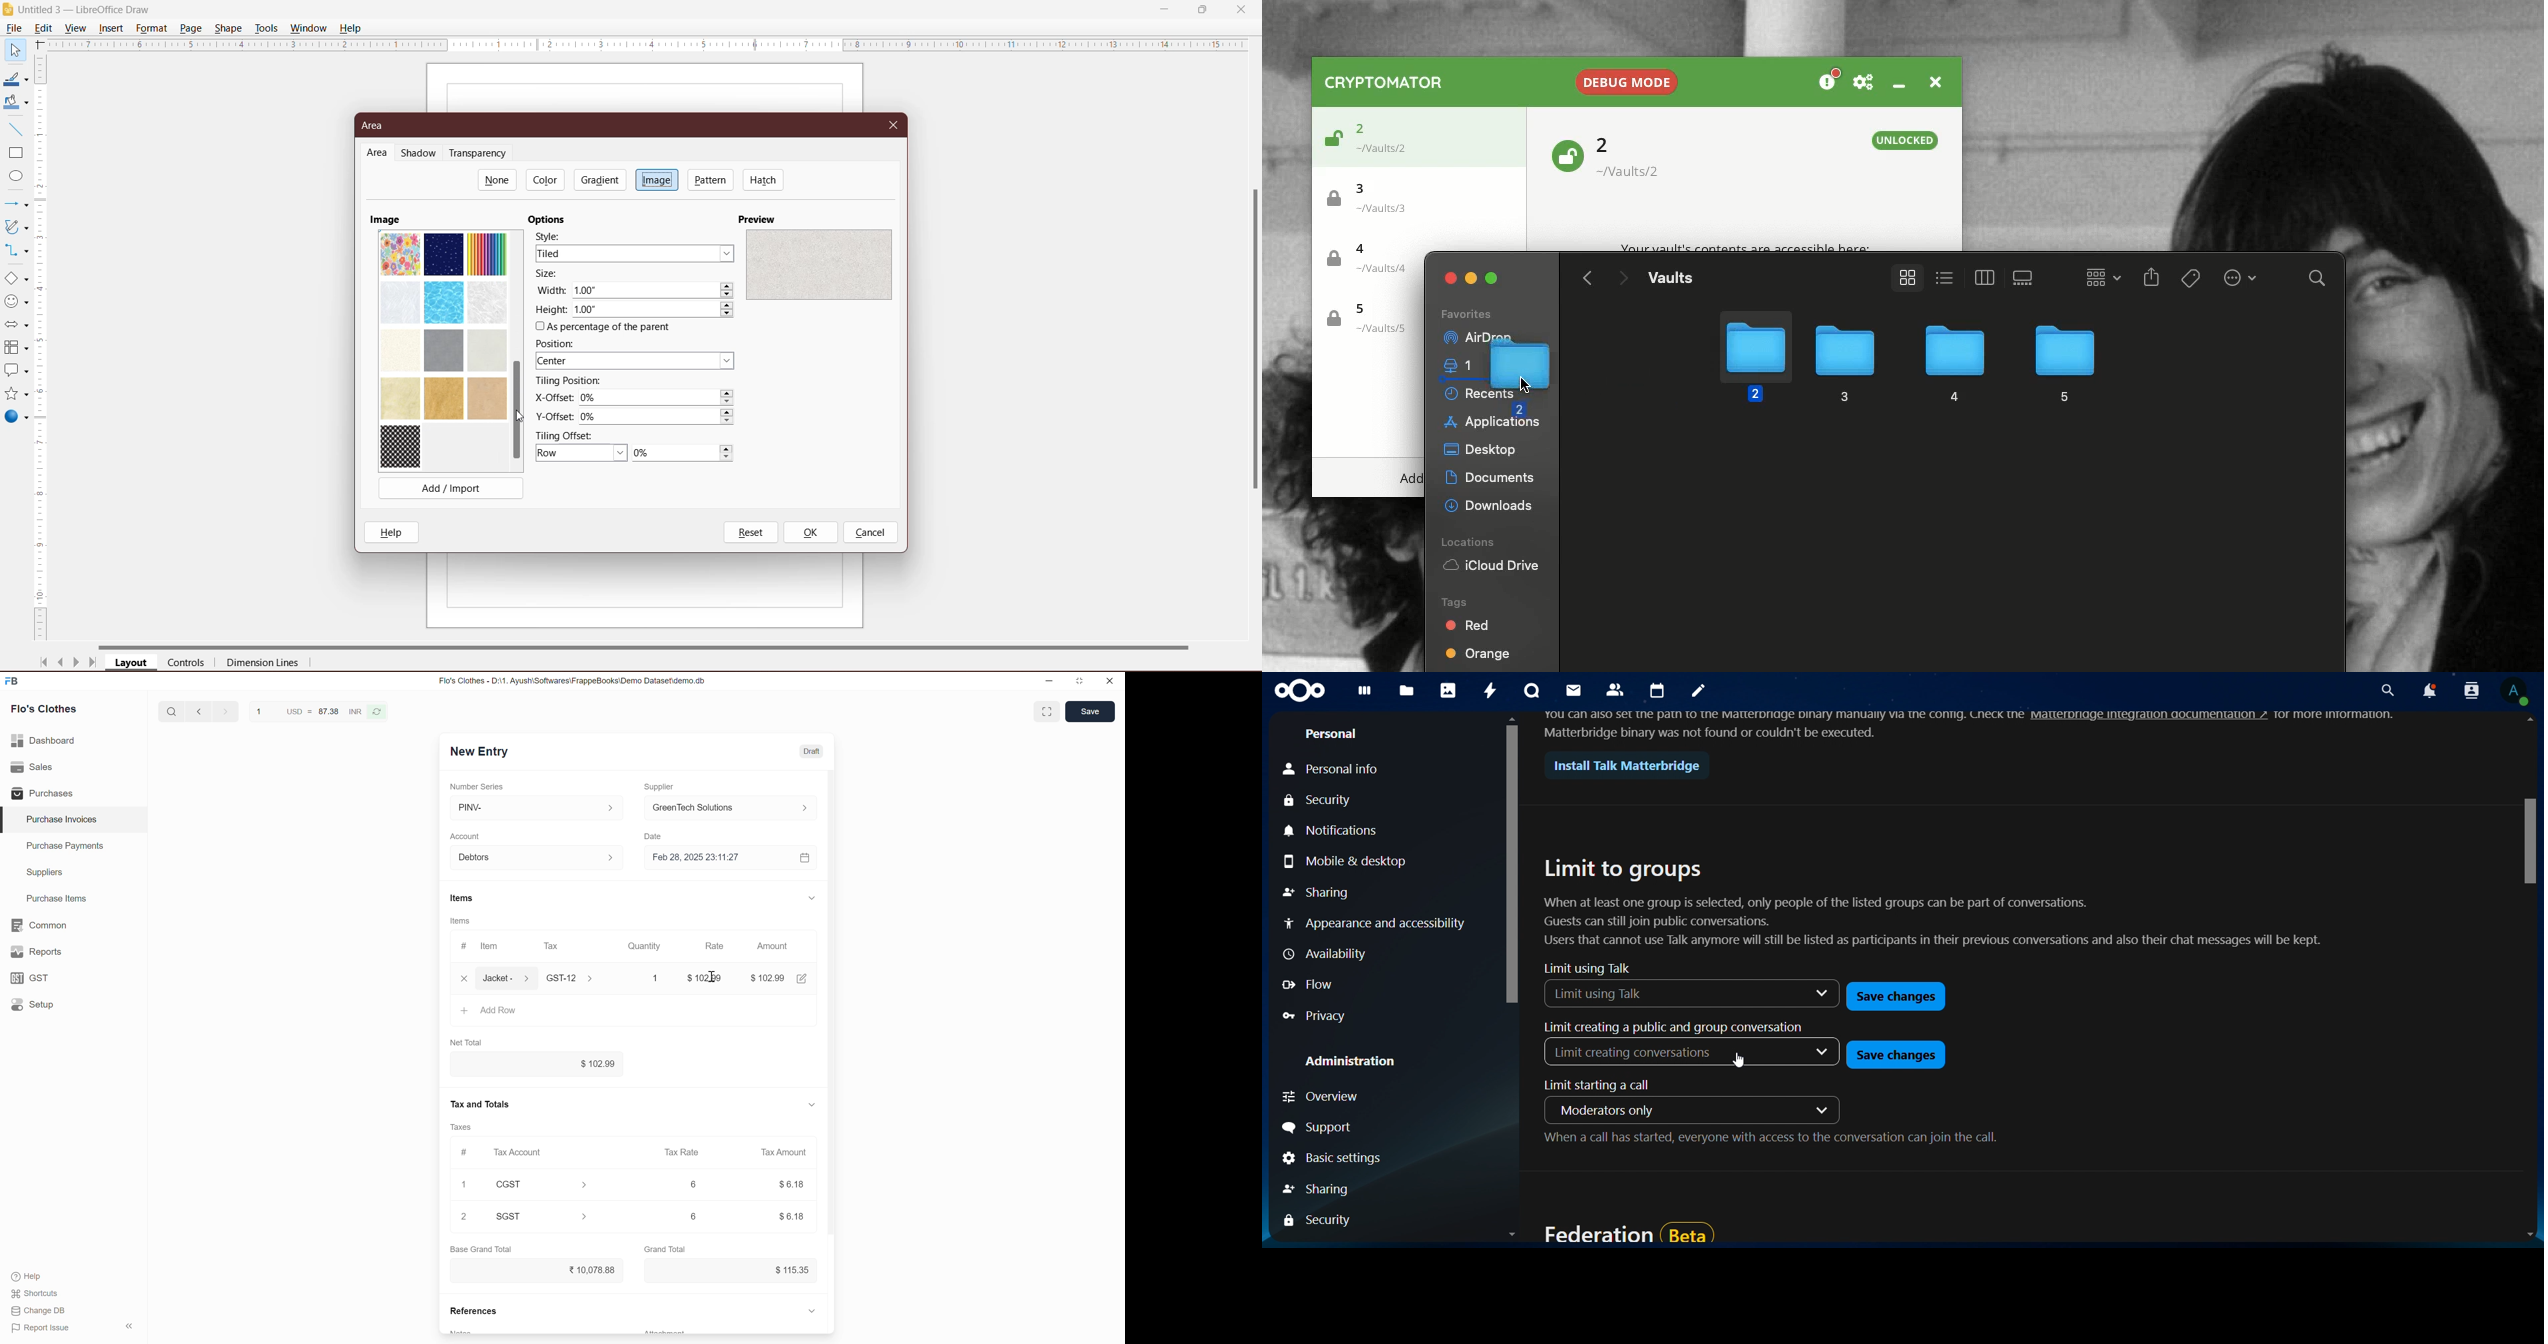  Describe the element at coordinates (1776, 716) in the screenshot. I see `you can also set the path to the matterbridge binary manually via the config , check the` at that location.